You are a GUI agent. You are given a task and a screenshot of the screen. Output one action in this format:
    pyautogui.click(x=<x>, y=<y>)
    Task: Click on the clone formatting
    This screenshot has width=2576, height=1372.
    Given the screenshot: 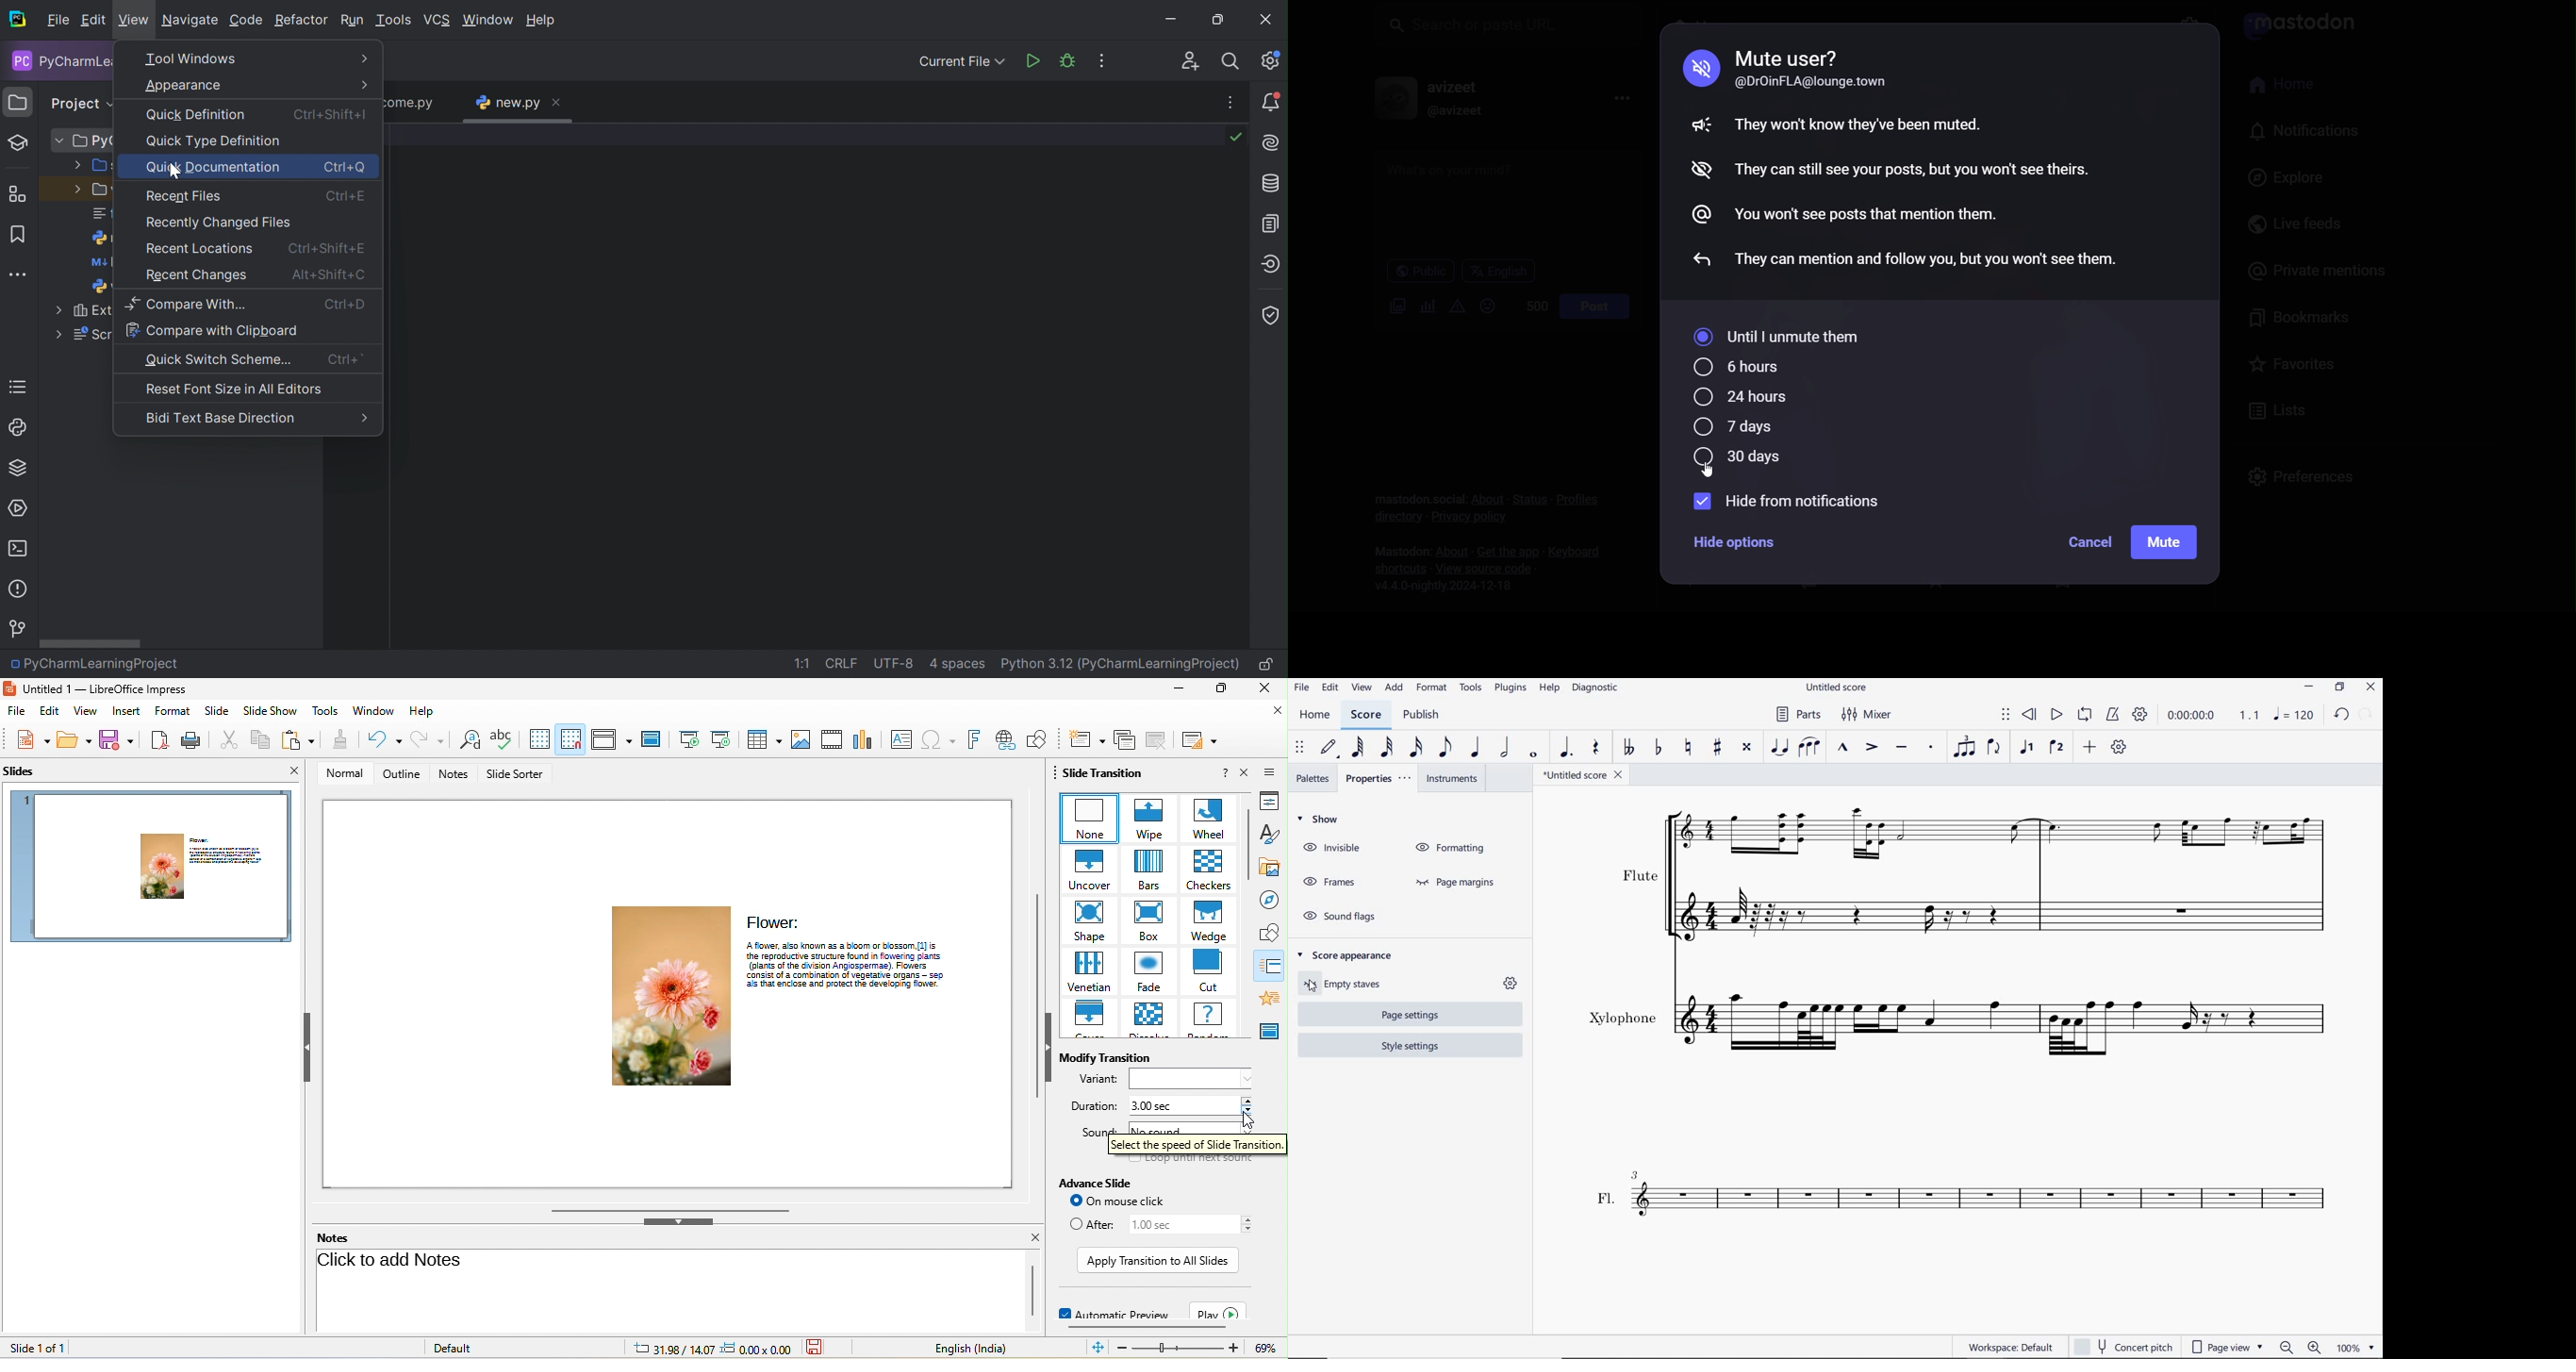 What is the action you would take?
    pyautogui.click(x=336, y=740)
    